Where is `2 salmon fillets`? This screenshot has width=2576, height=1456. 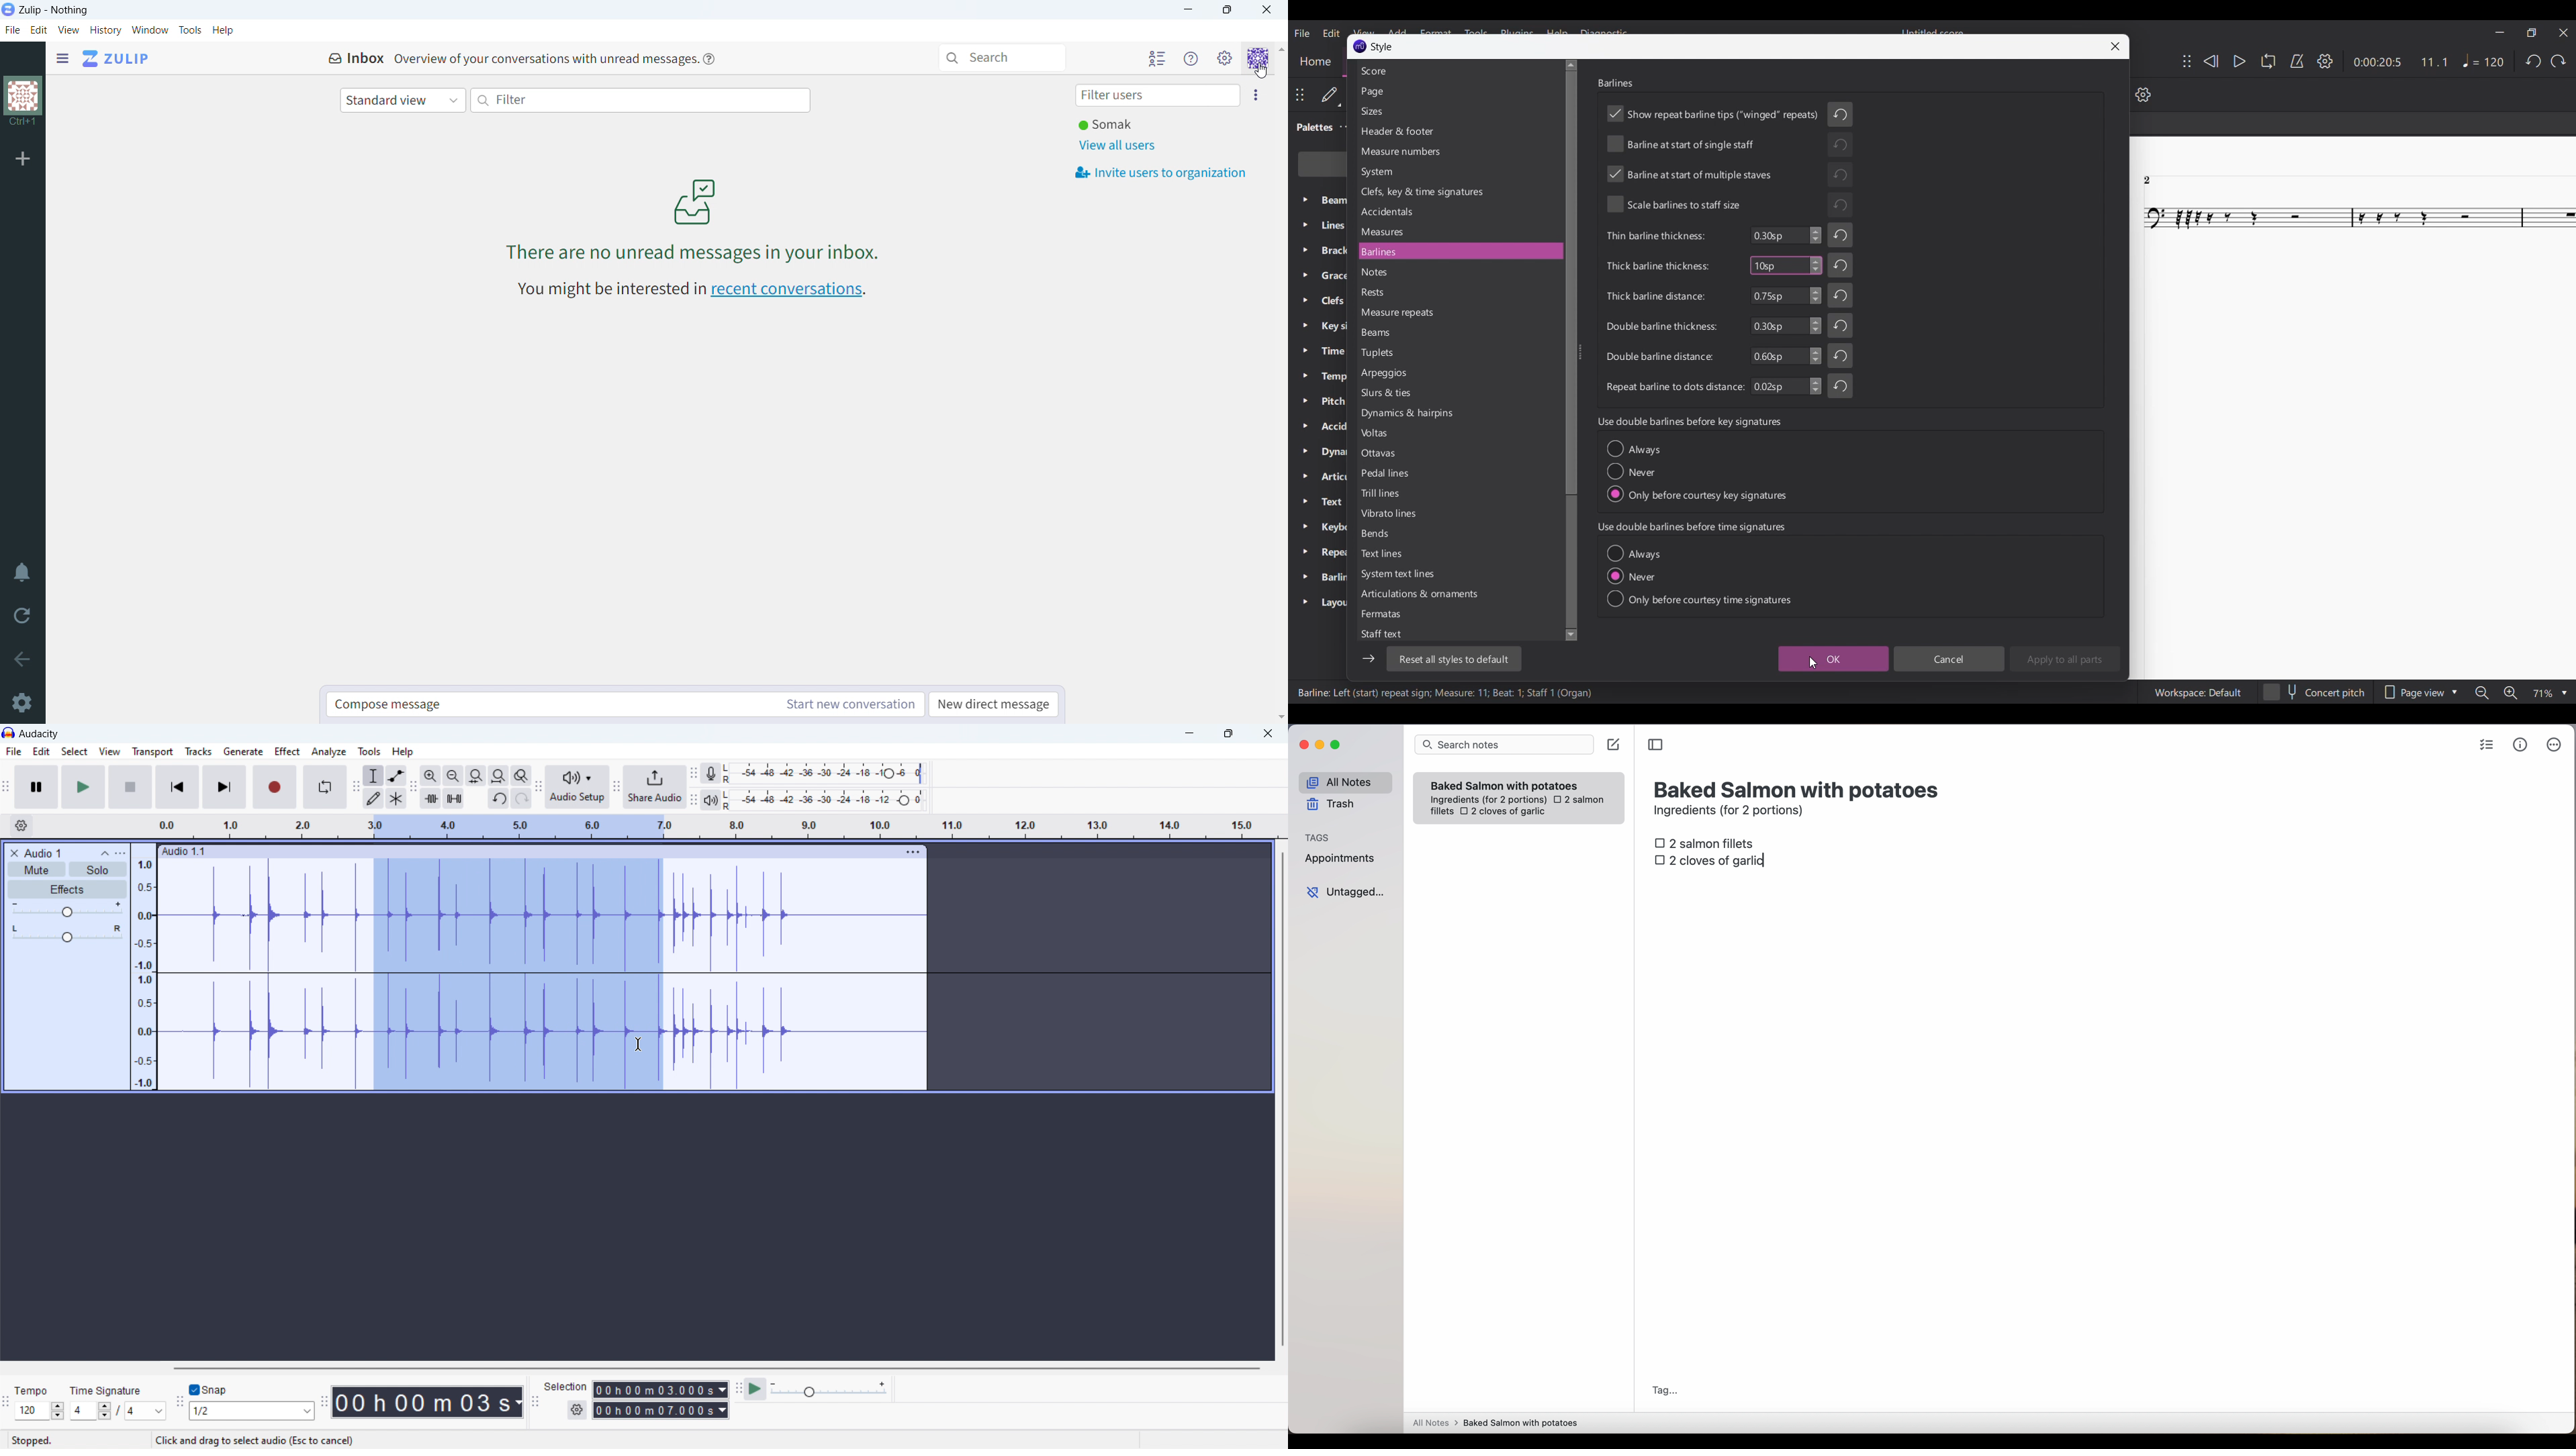 2 salmon fillets is located at coordinates (1707, 842).